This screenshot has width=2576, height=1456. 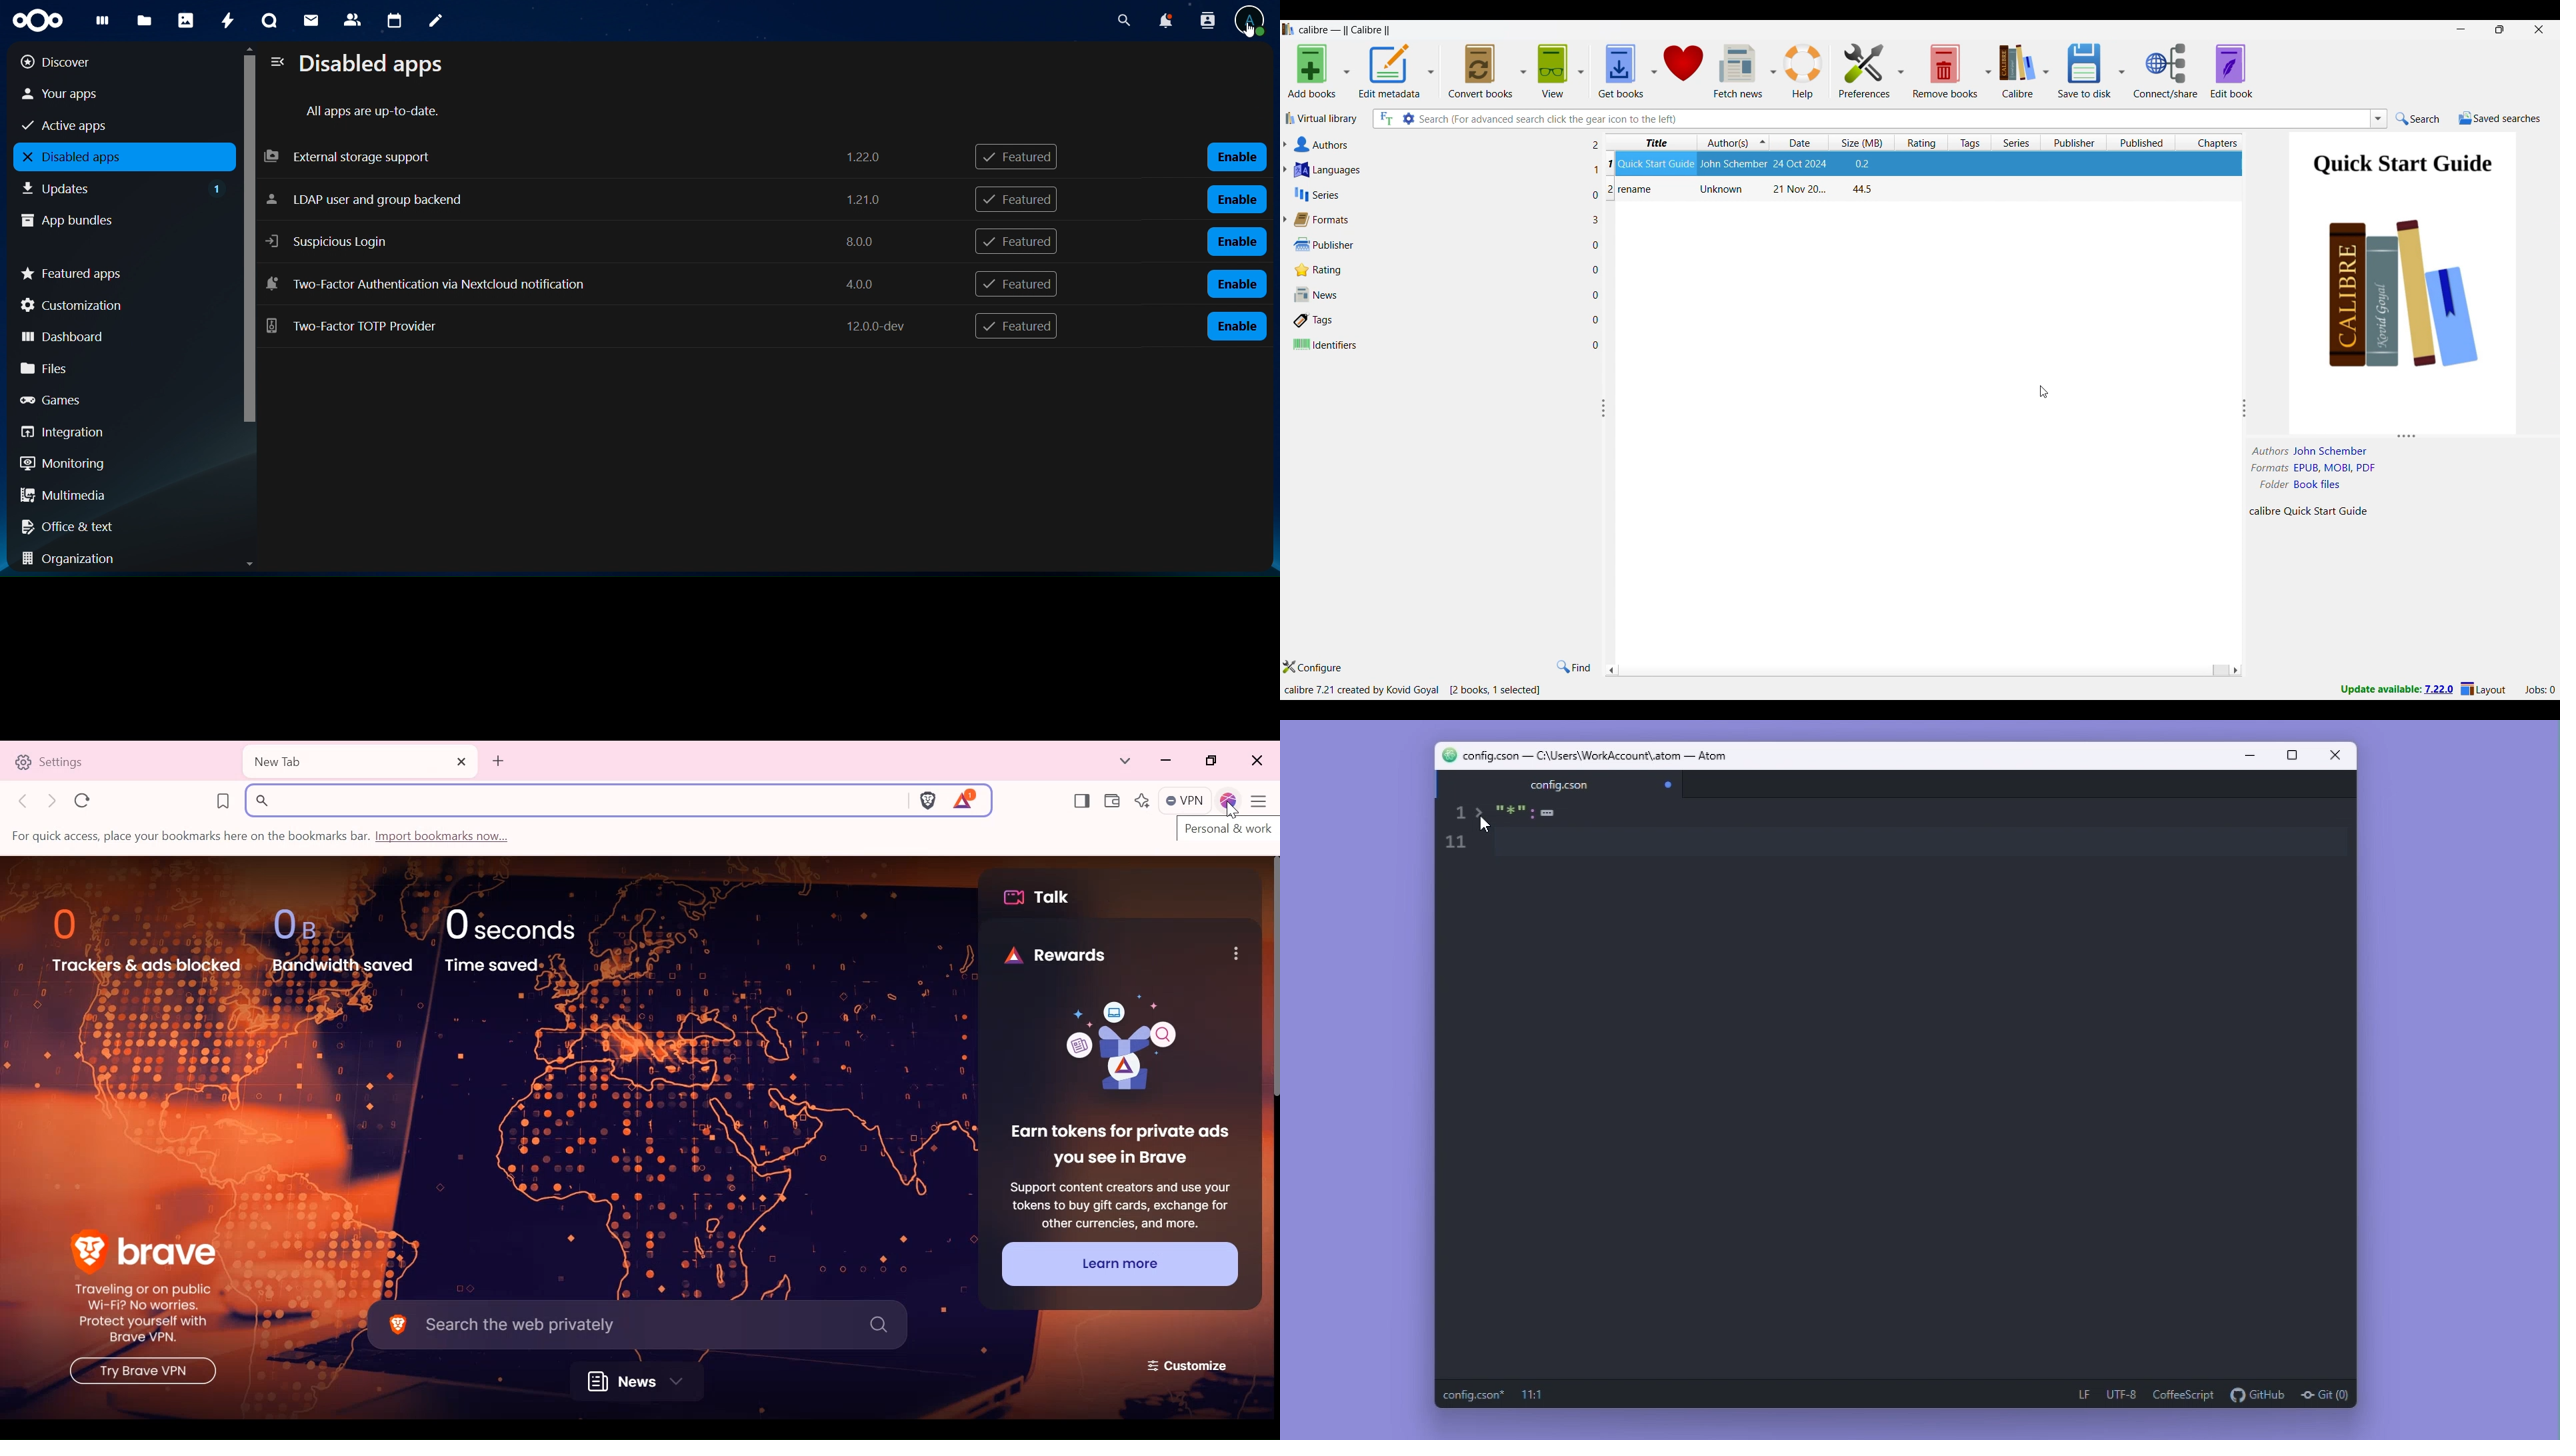 I want to click on mail, so click(x=311, y=19).